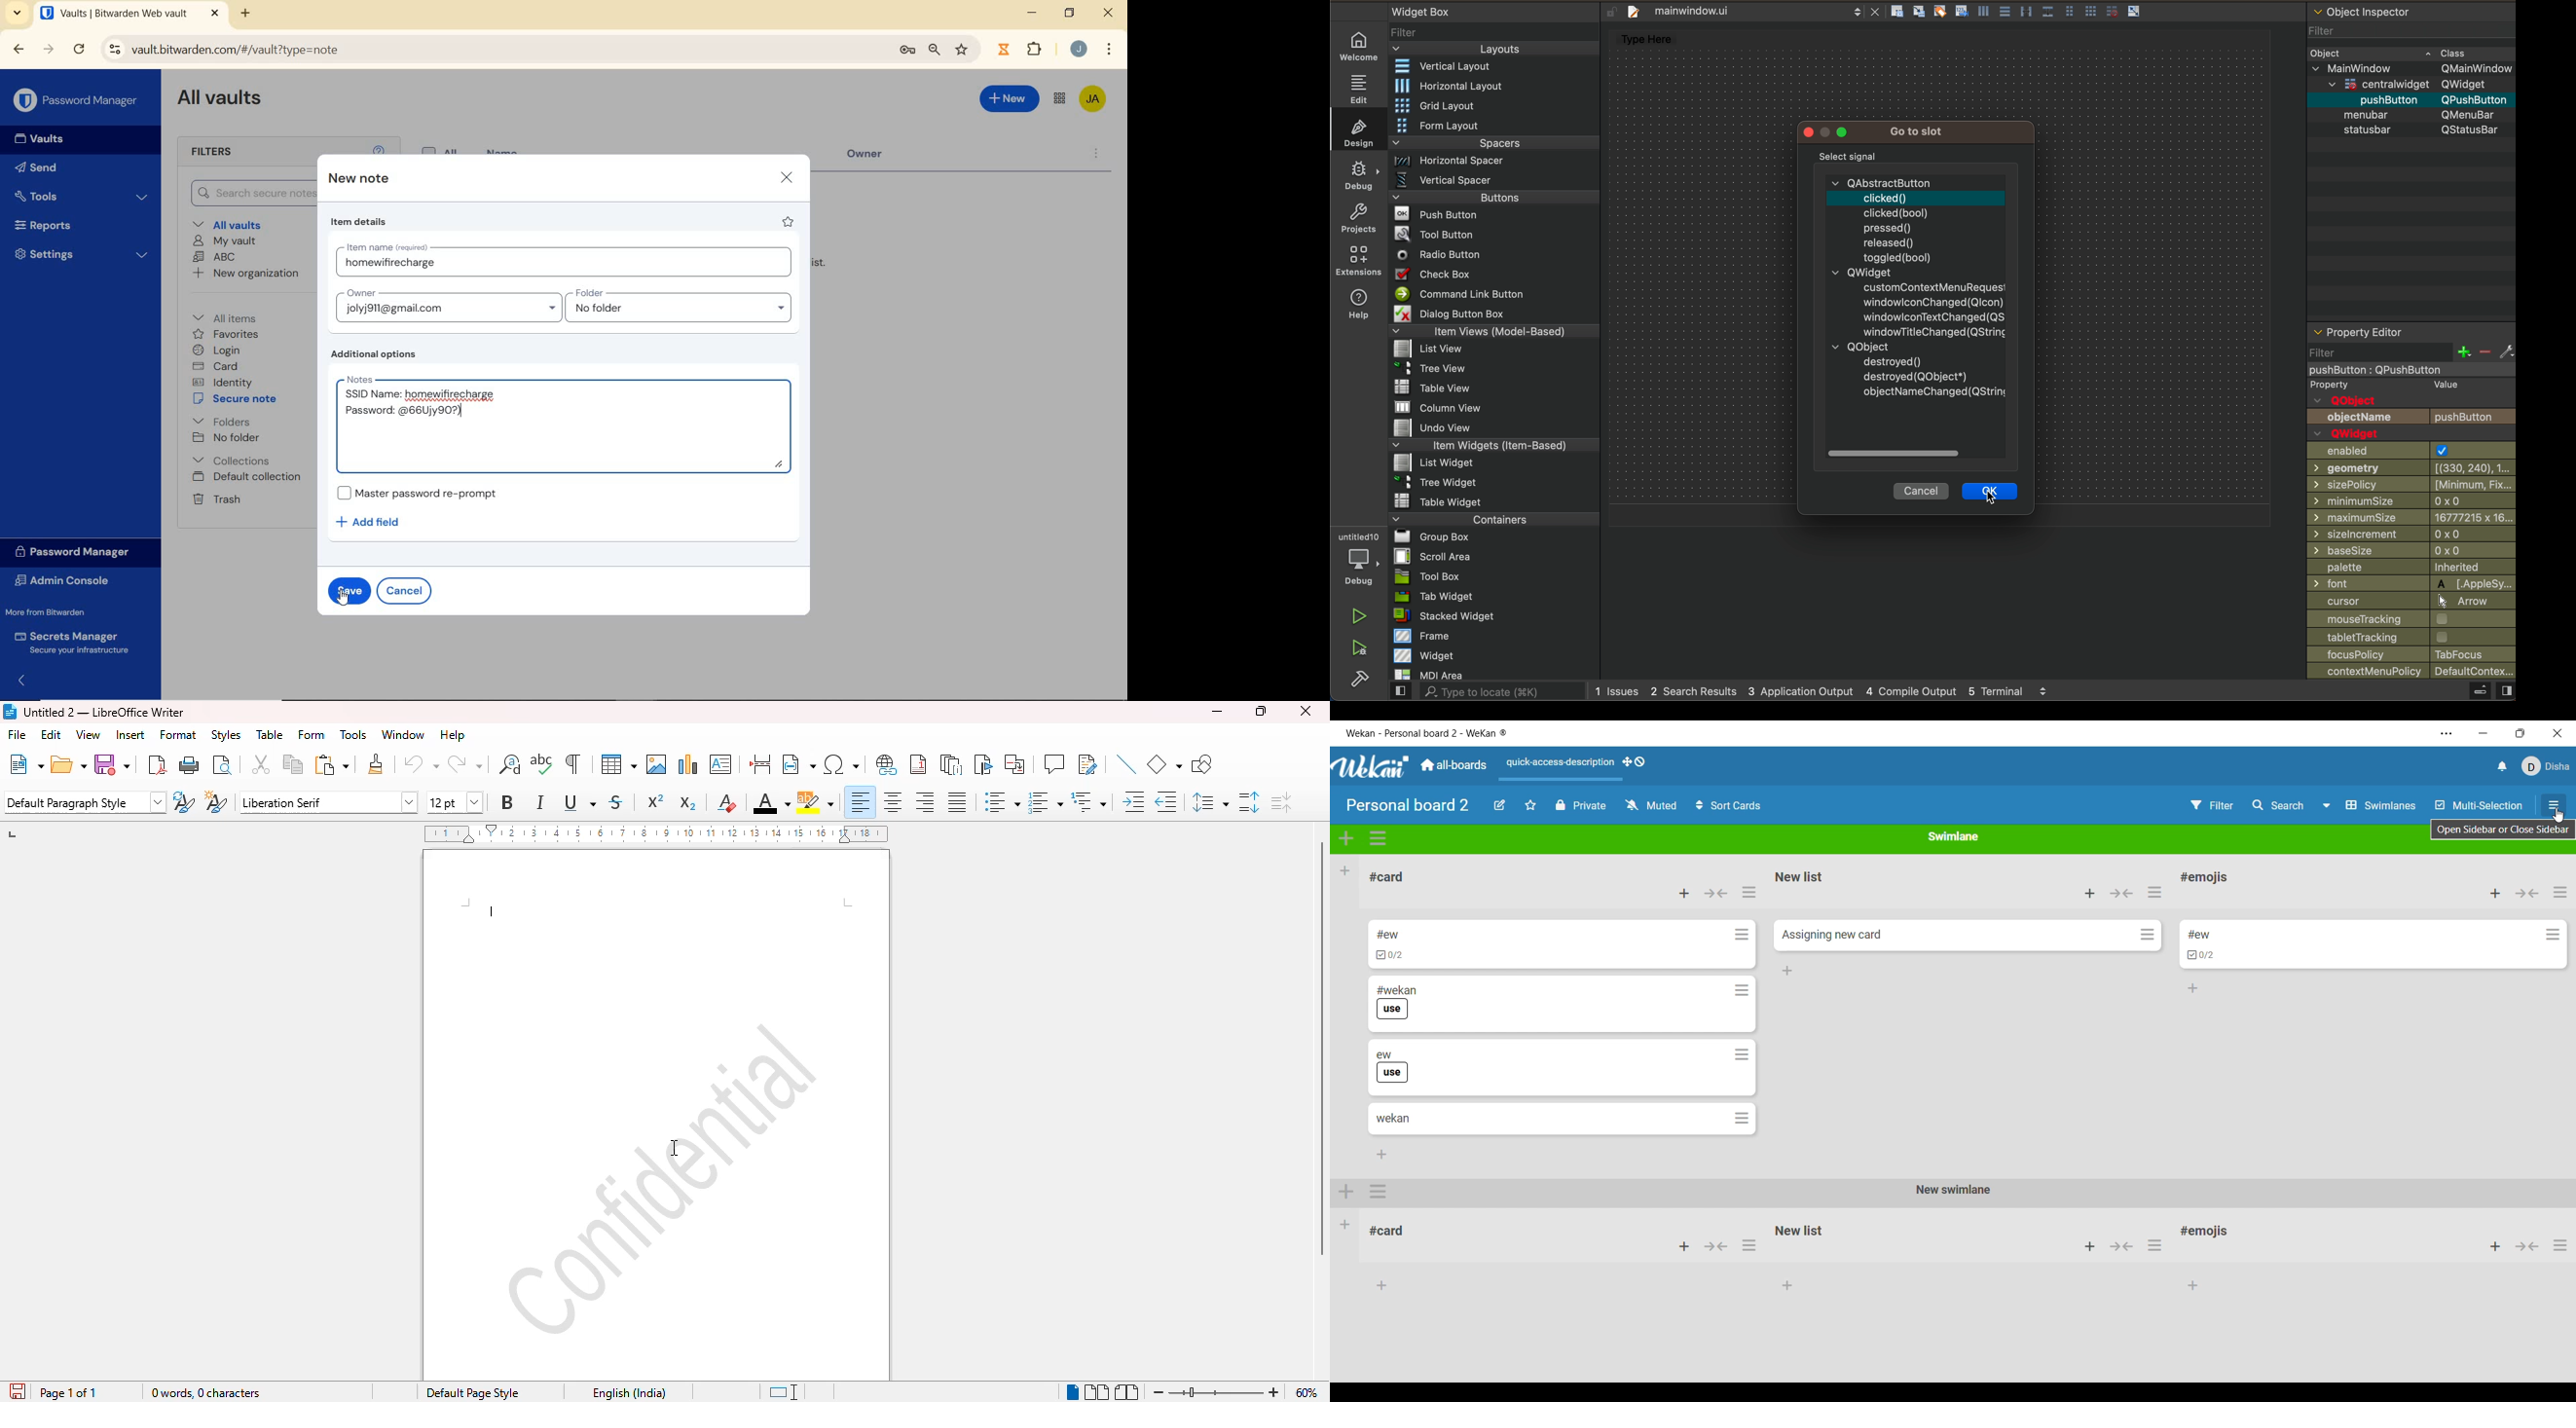  I want to click on identity, so click(222, 381).